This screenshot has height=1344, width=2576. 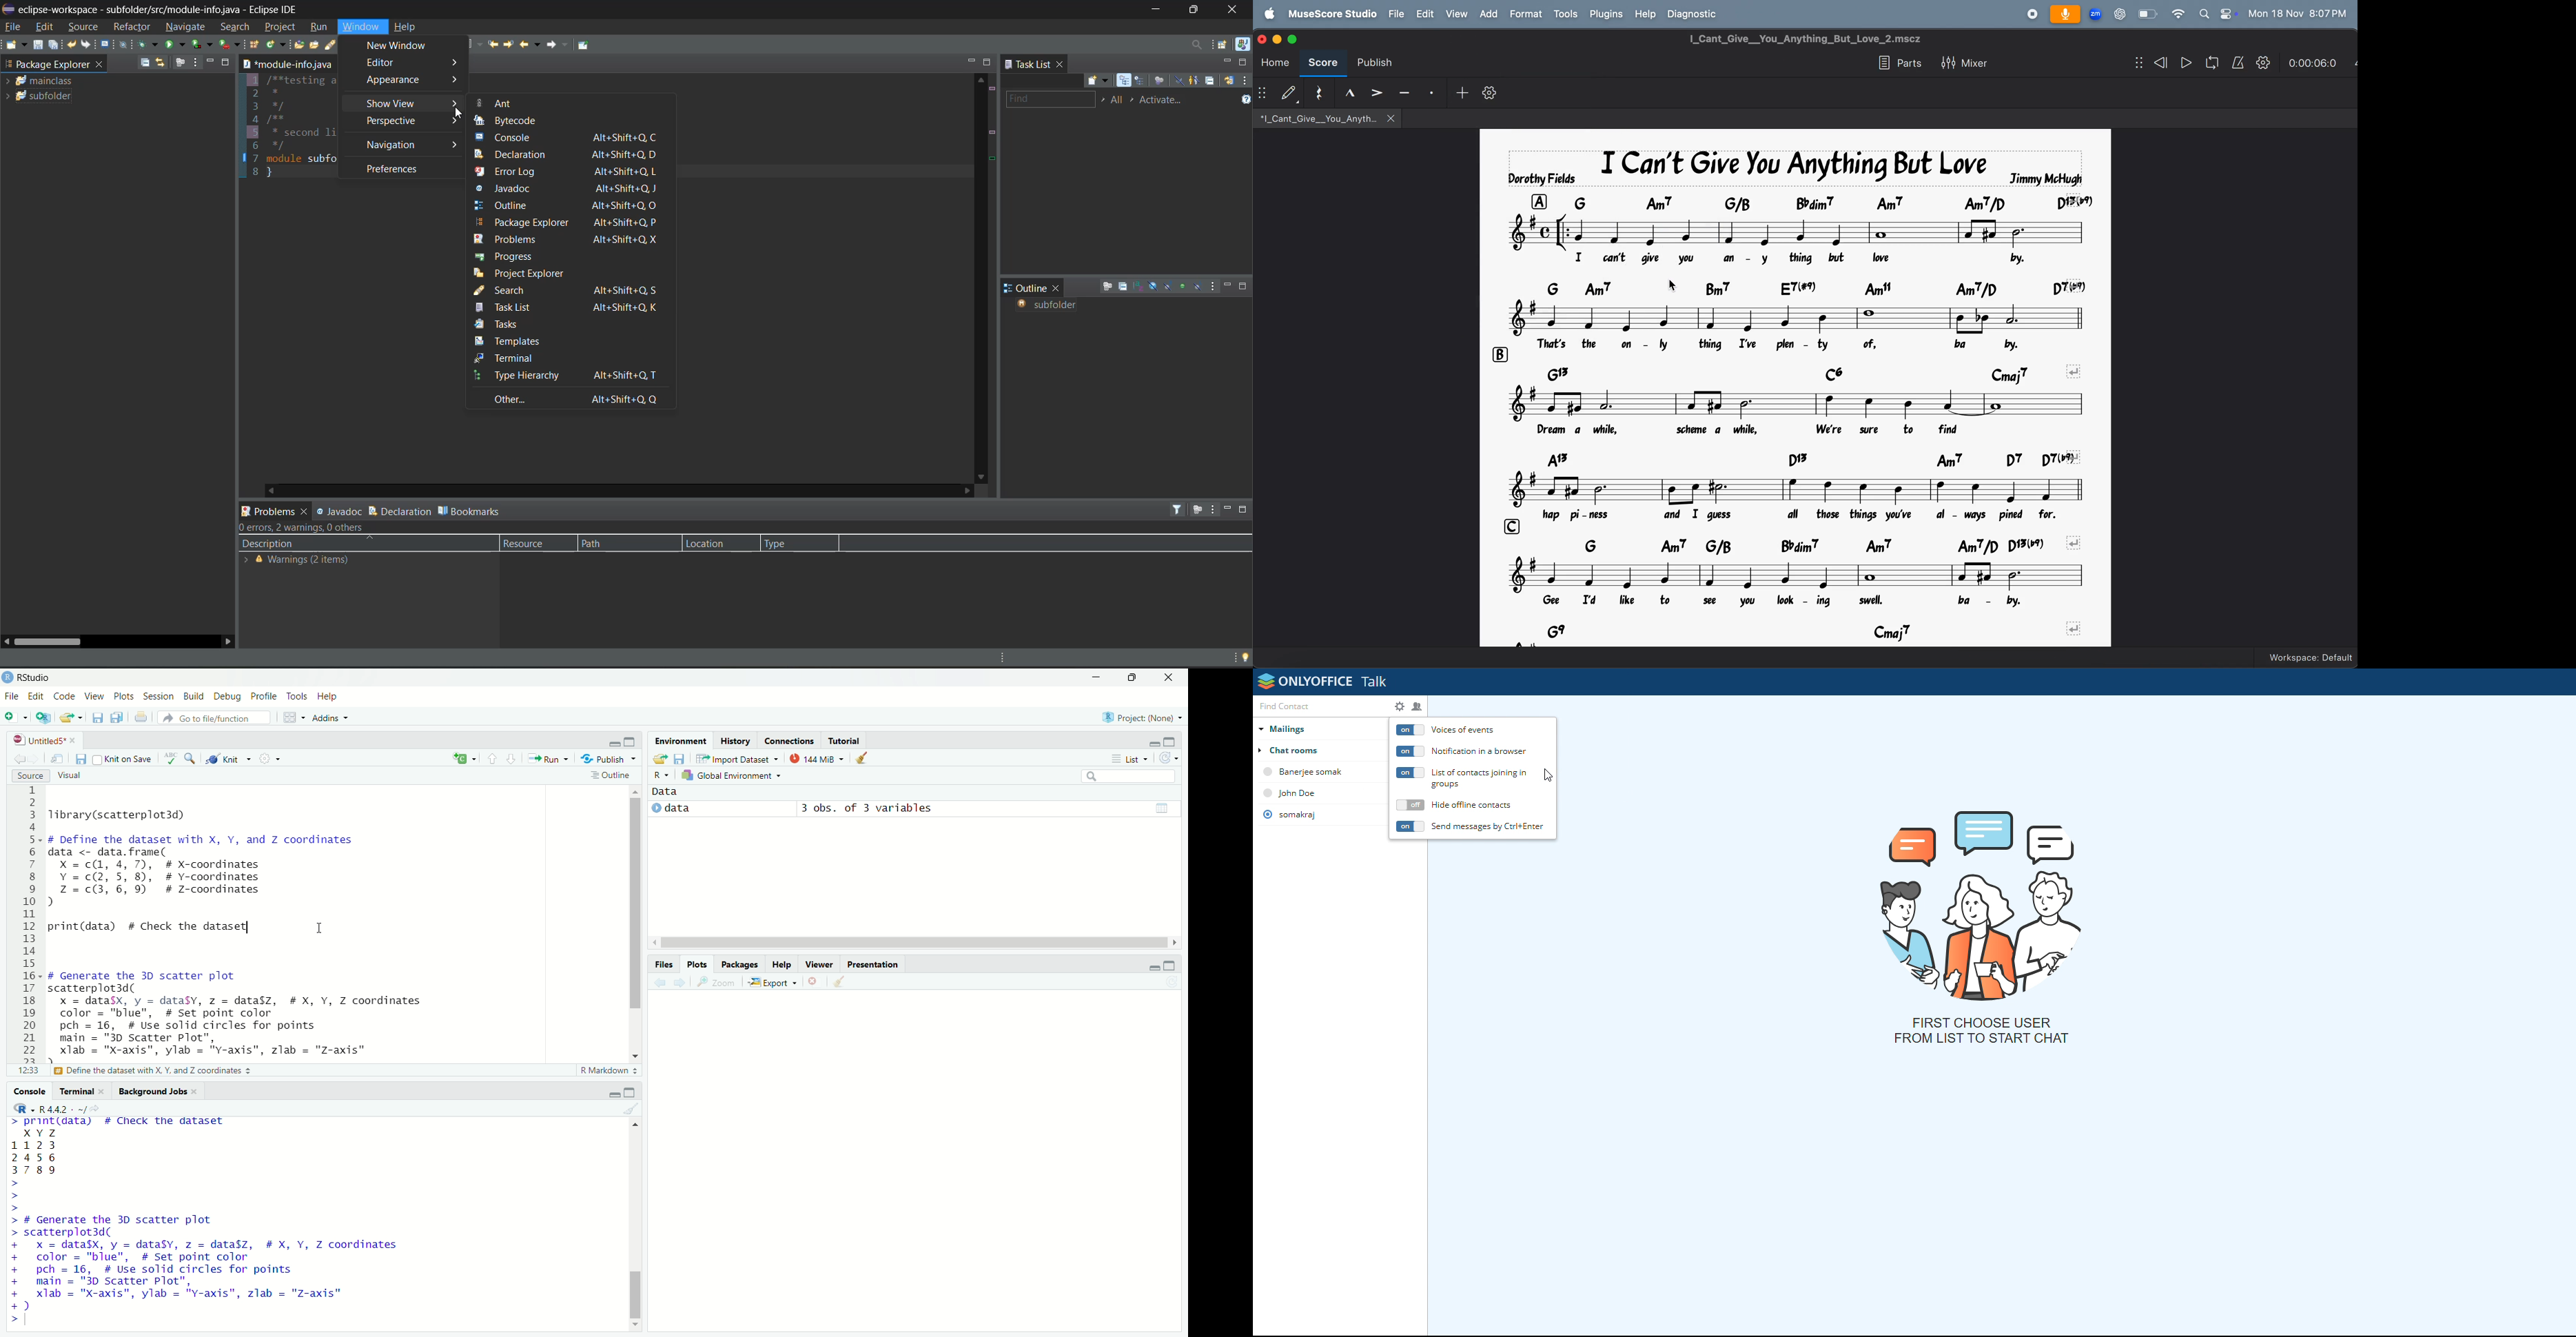 What do you see at coordinates (297, 695) in the screenshot?
I see `tools` at bounding box center [297, 695].